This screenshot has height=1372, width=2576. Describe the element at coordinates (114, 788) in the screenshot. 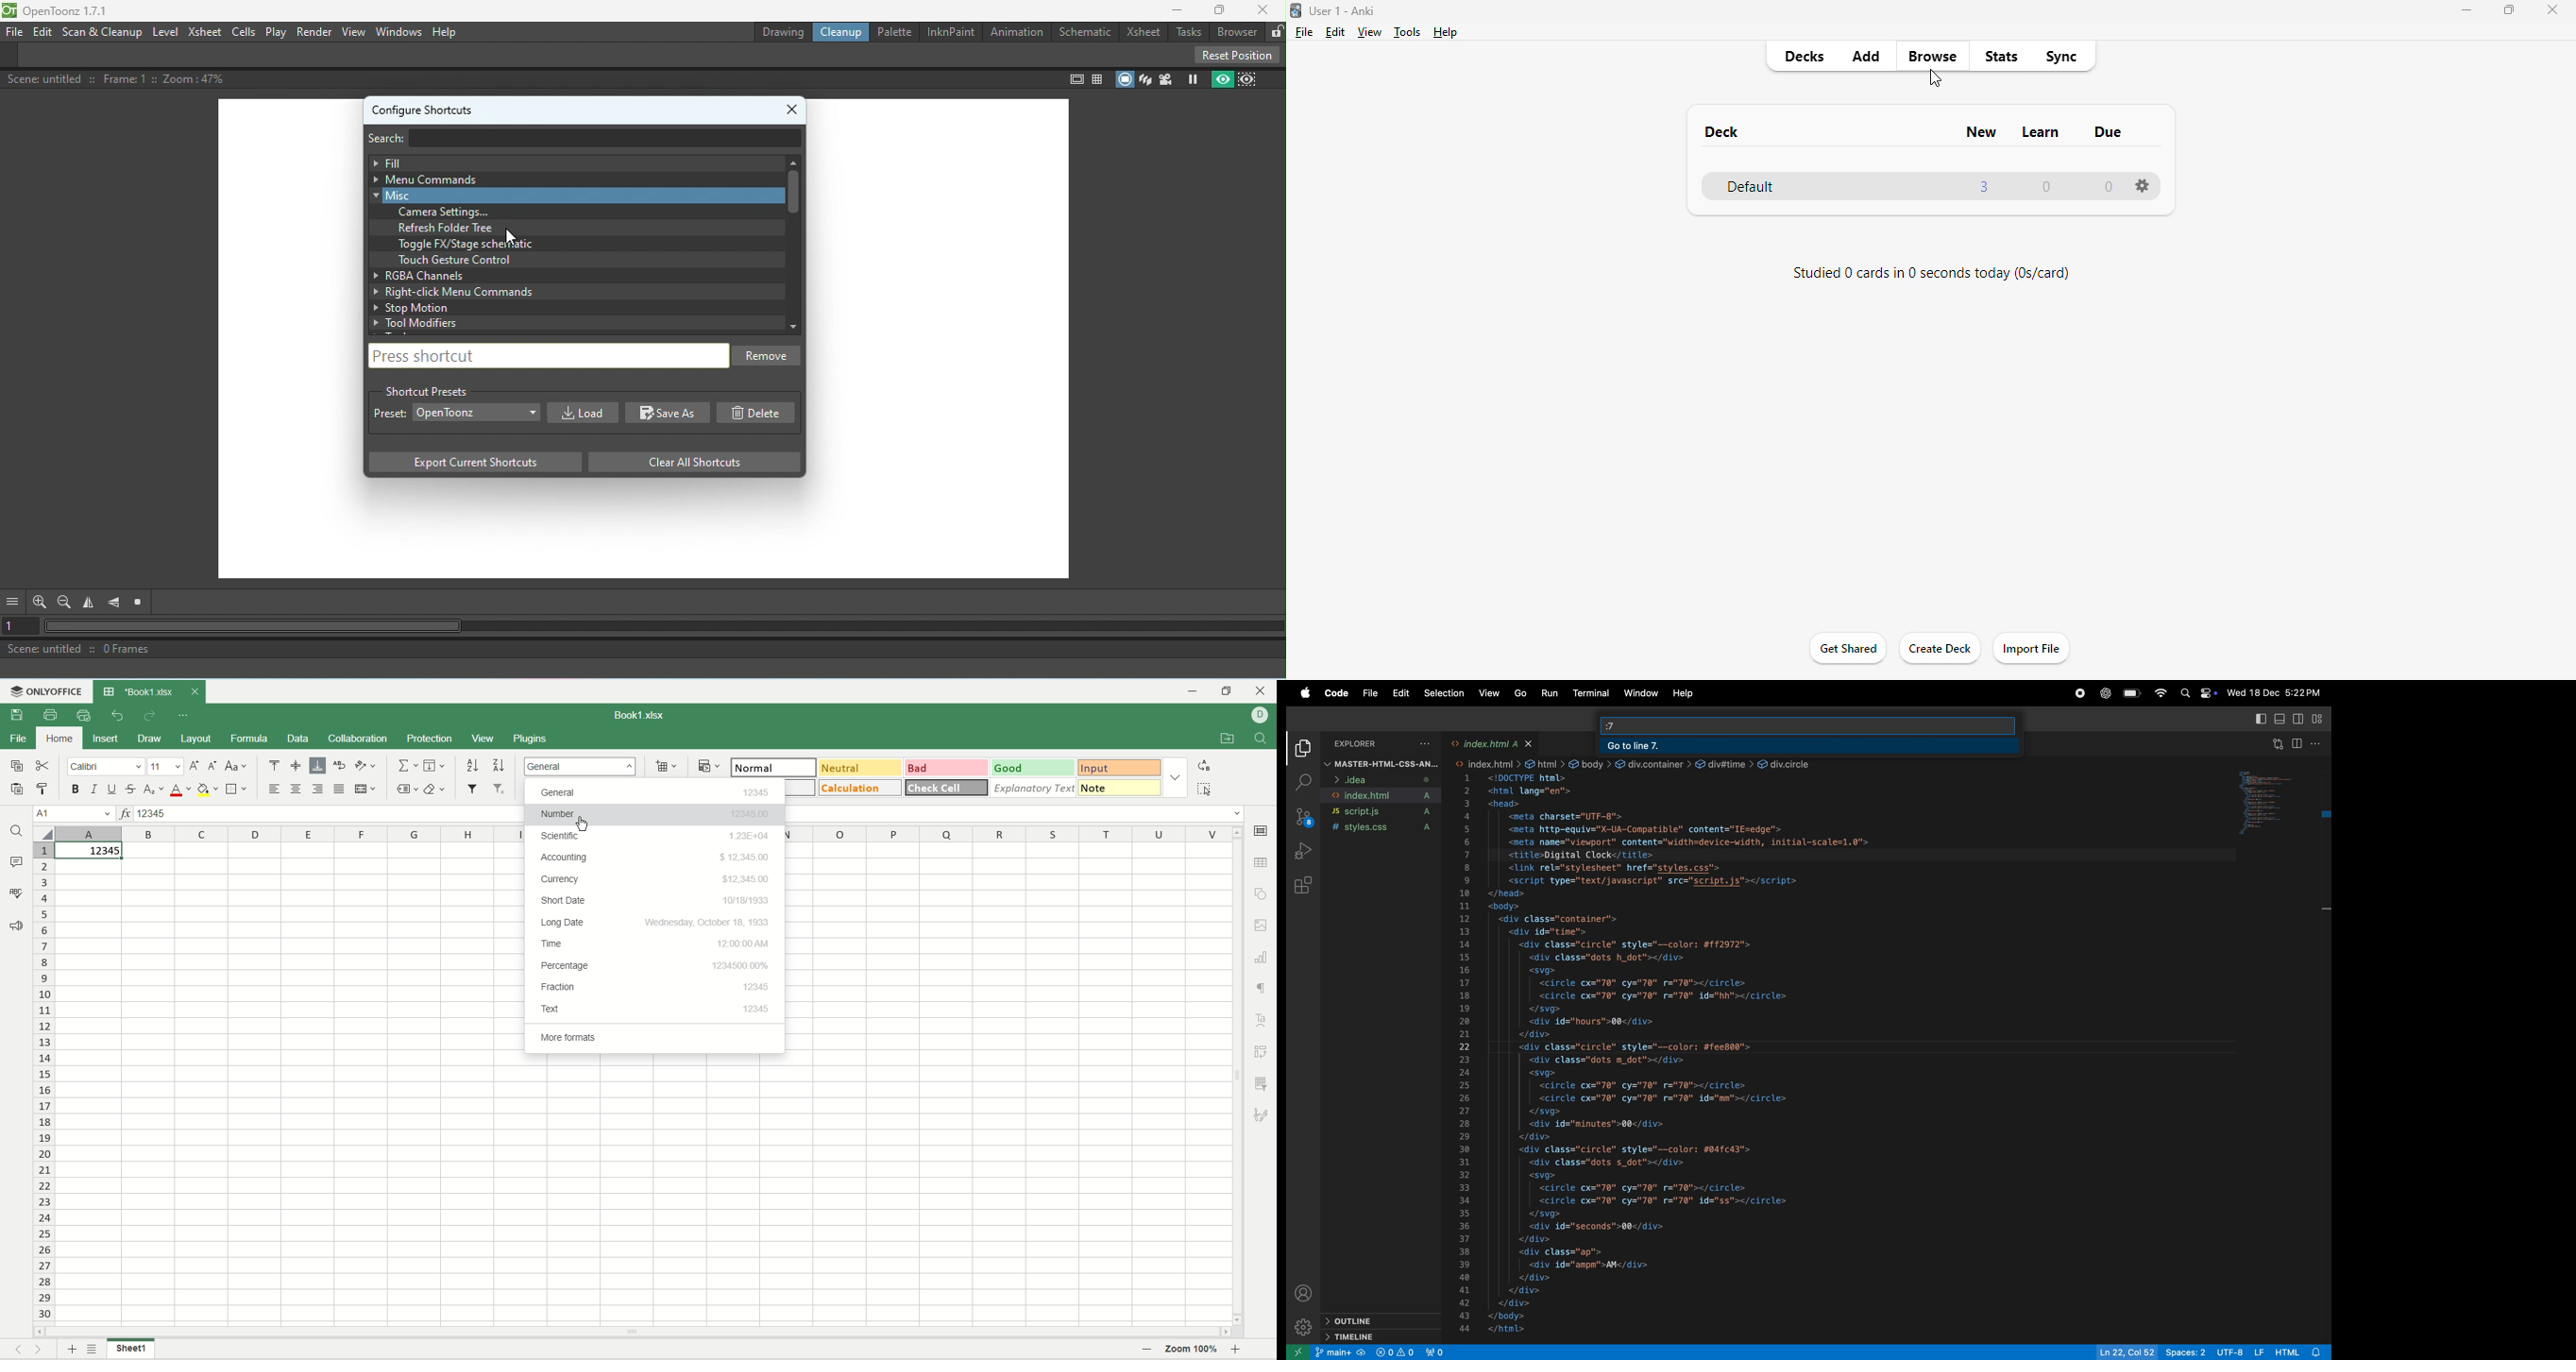

I see `underline` at that location.